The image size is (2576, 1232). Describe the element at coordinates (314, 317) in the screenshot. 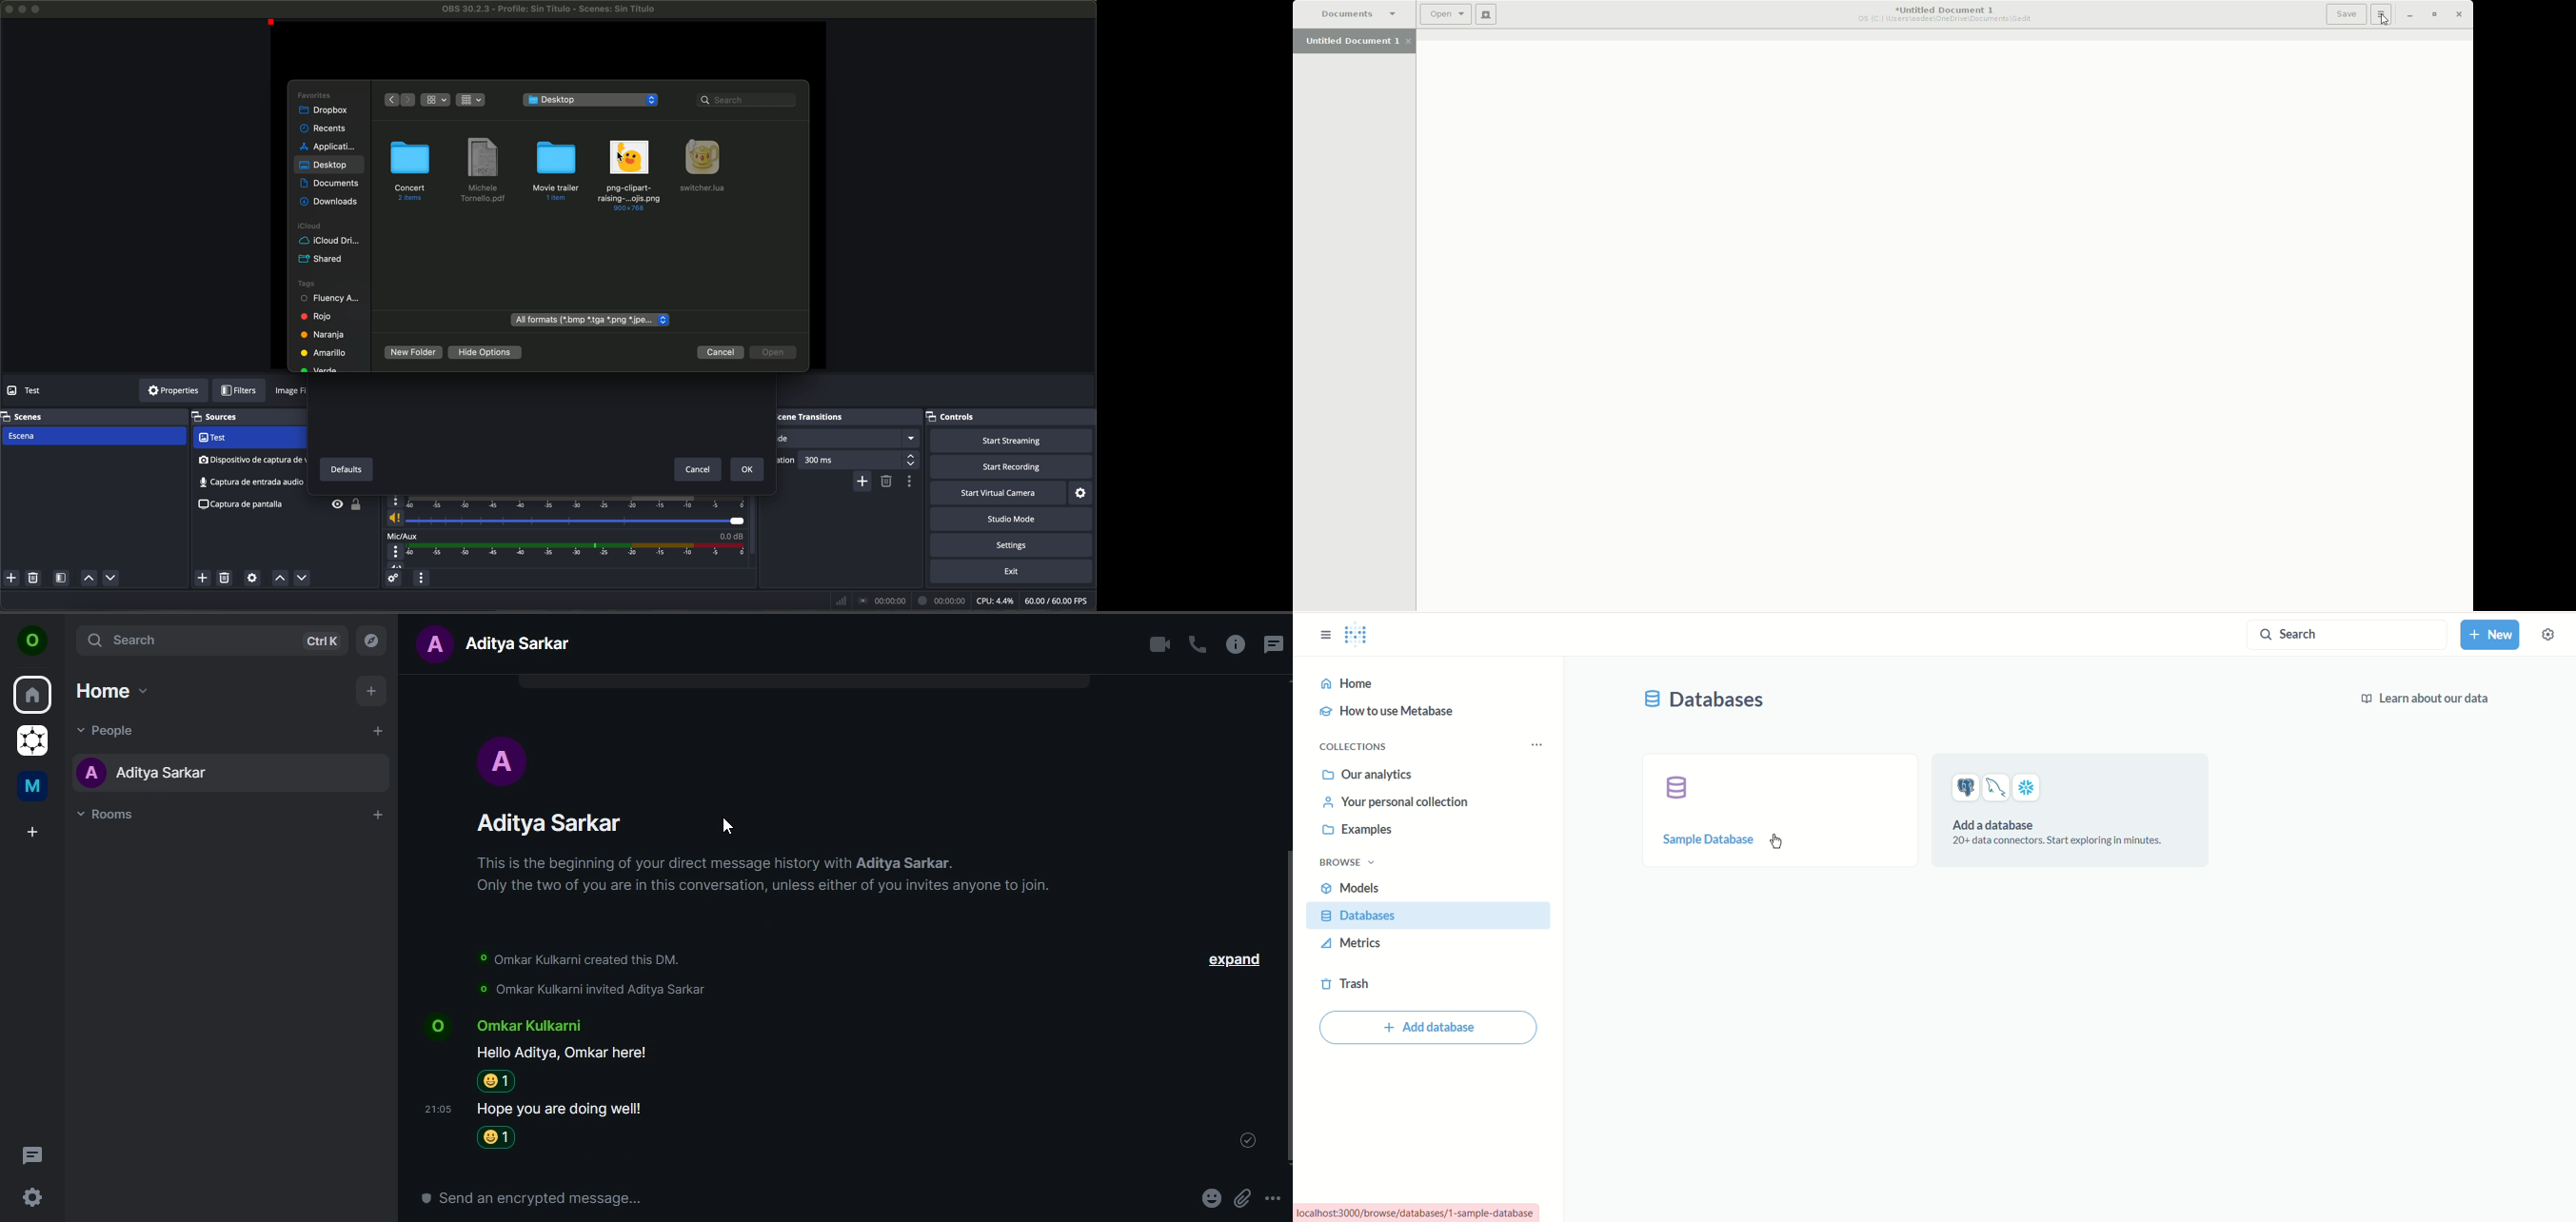

I see `red` at that location.